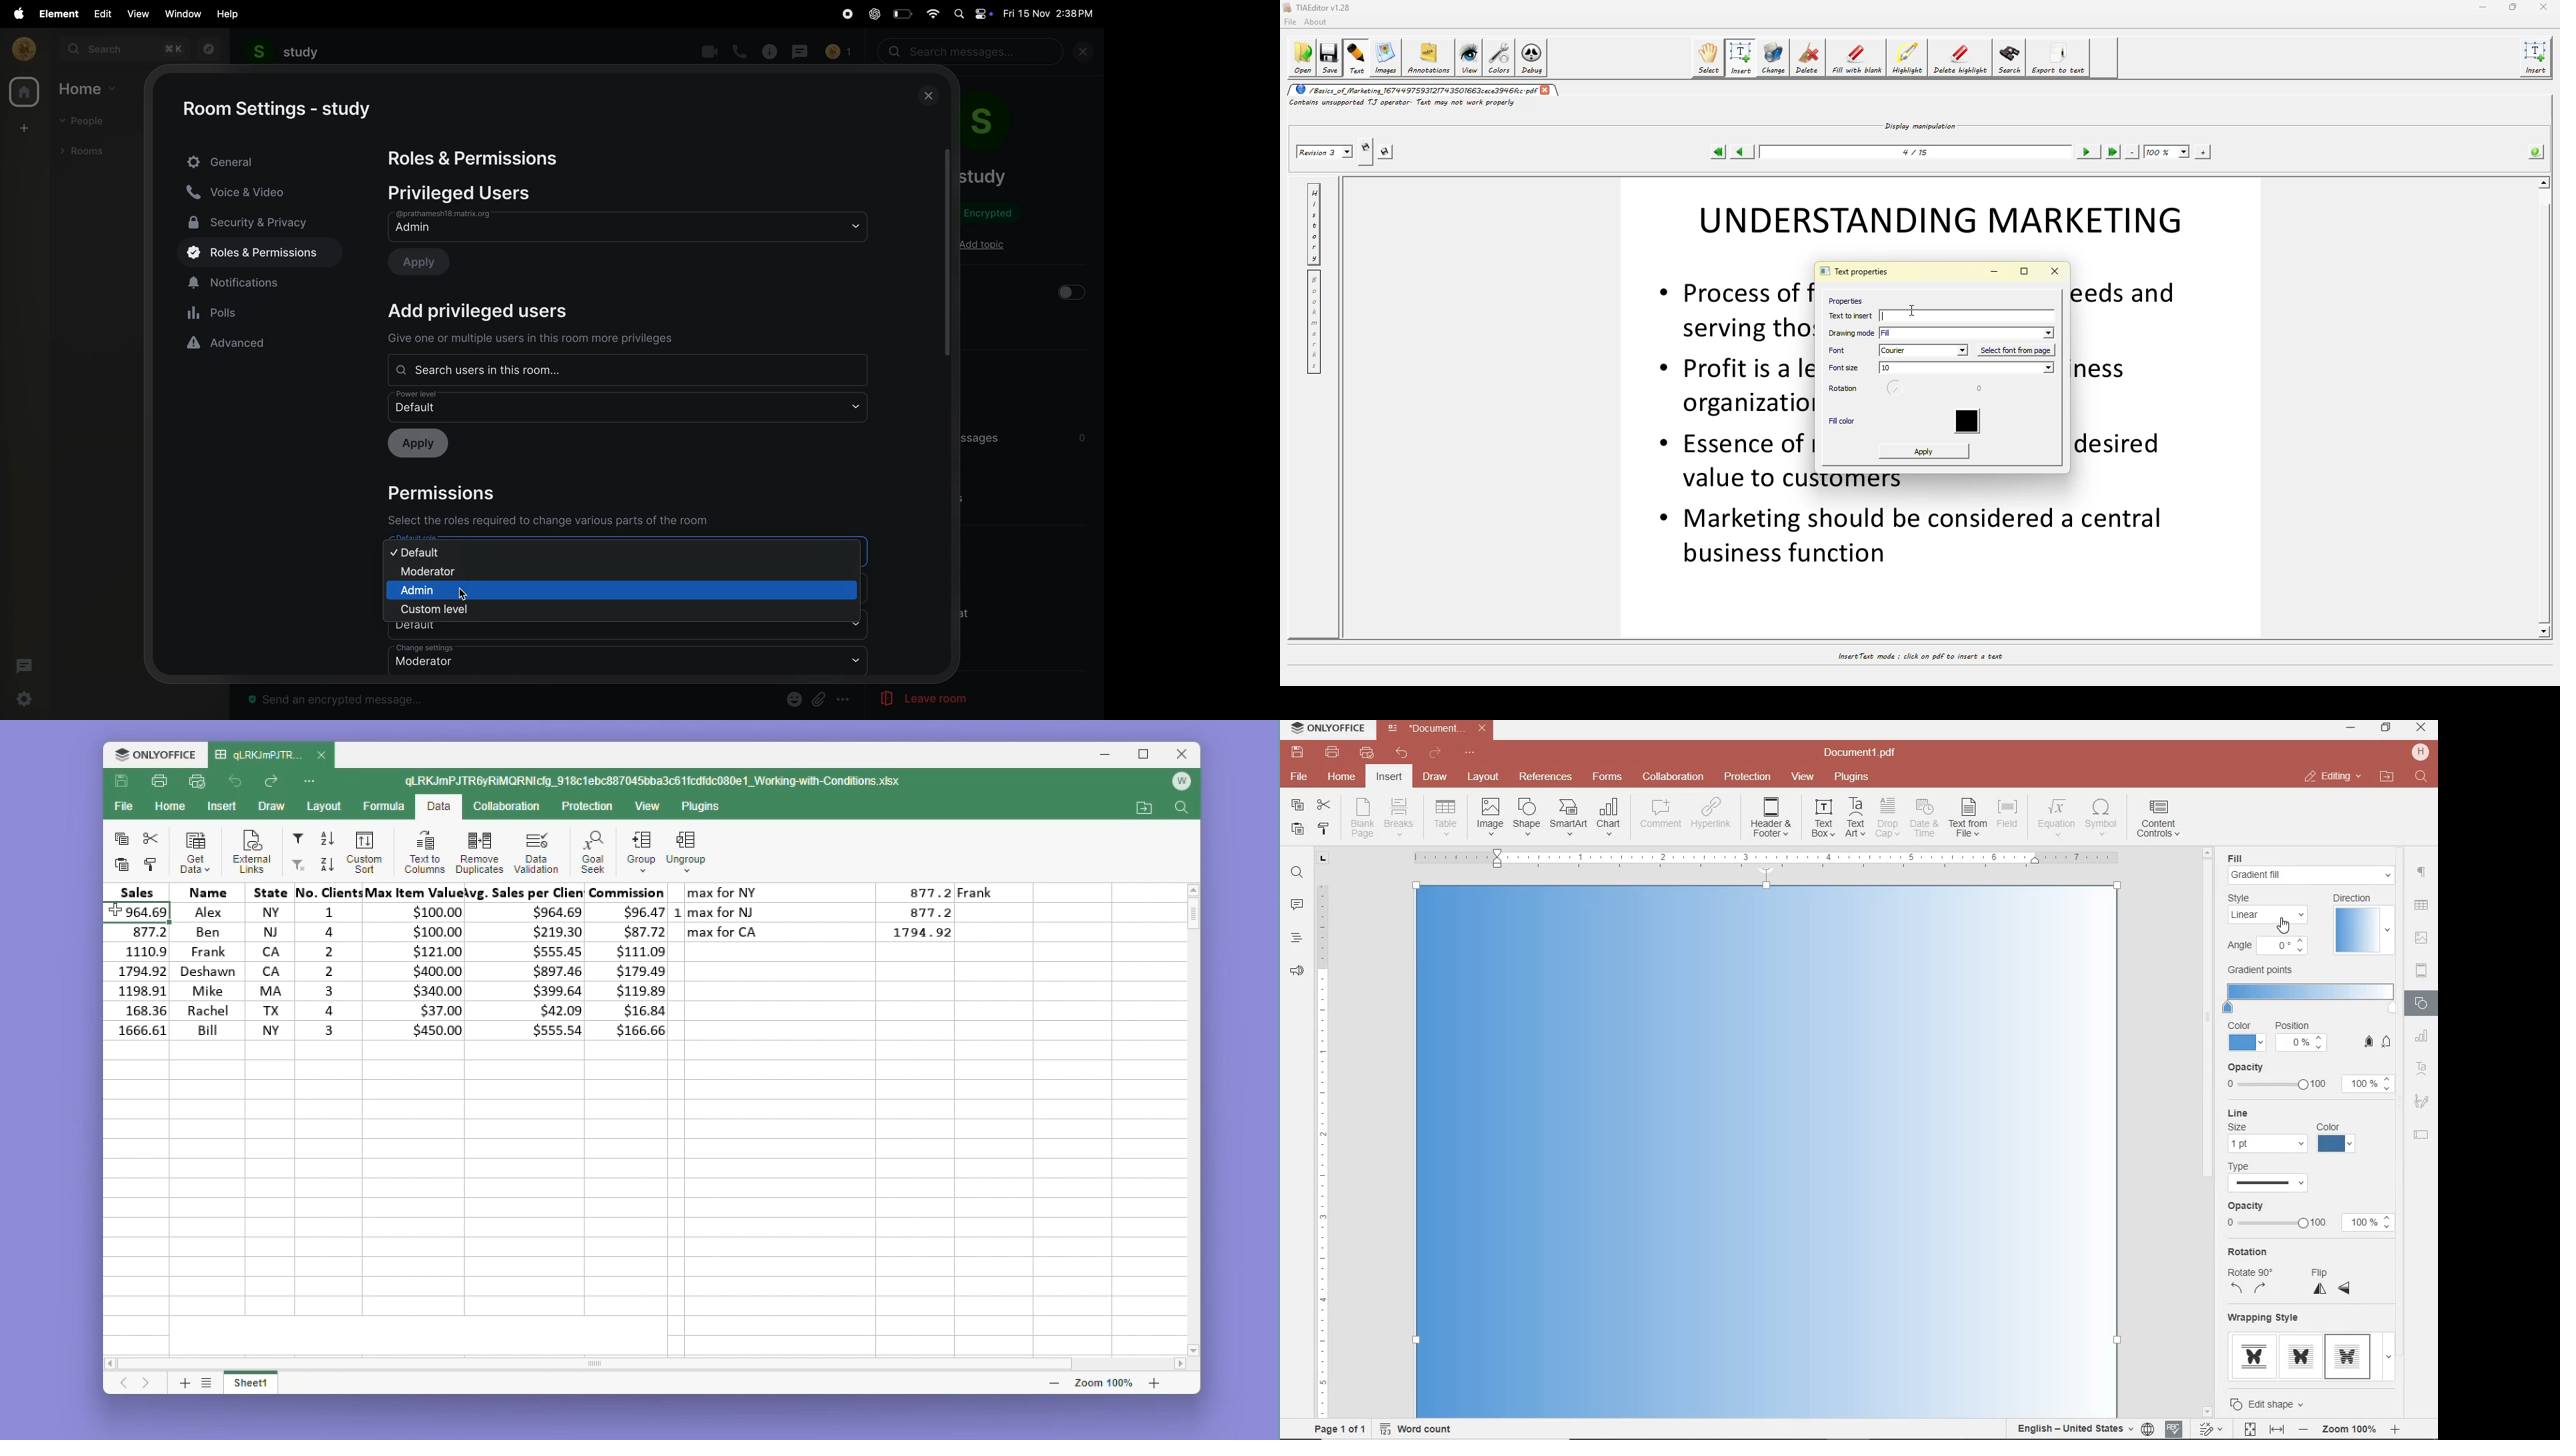  I want to click on wifi, so click(930, 12).